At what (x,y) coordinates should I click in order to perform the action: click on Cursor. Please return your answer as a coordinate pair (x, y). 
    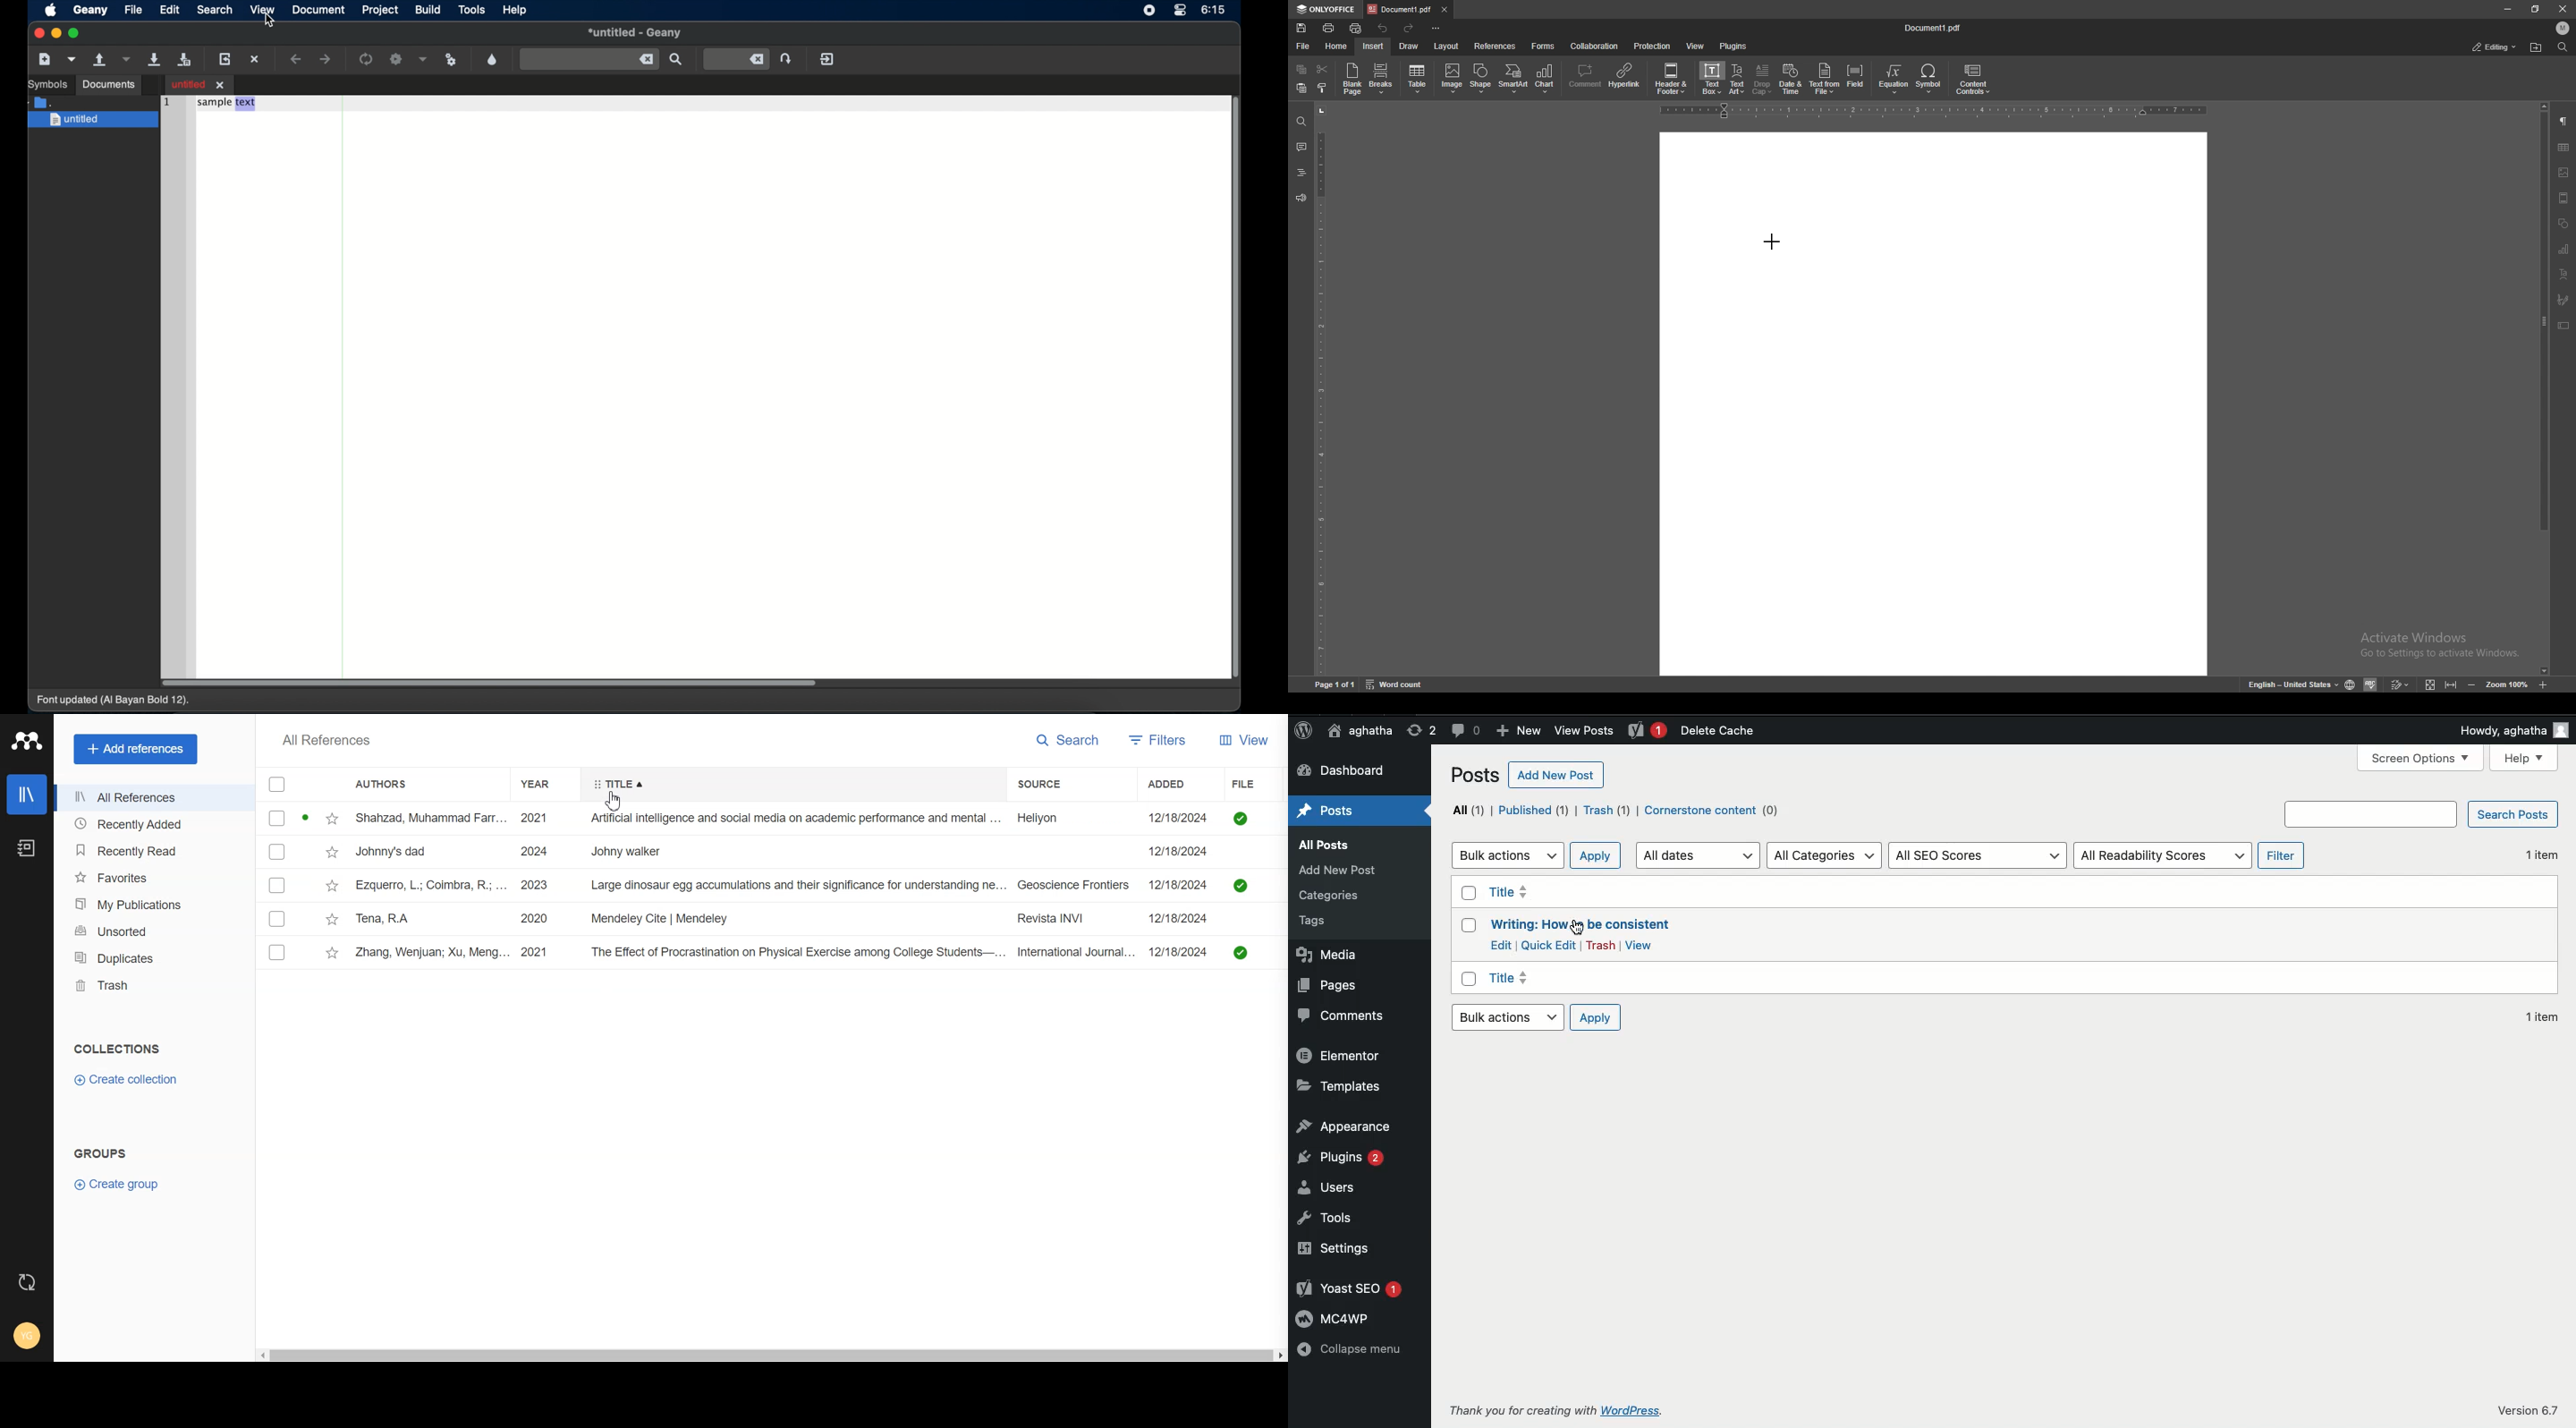
    Looking at the image, I should click on (1580, 929).